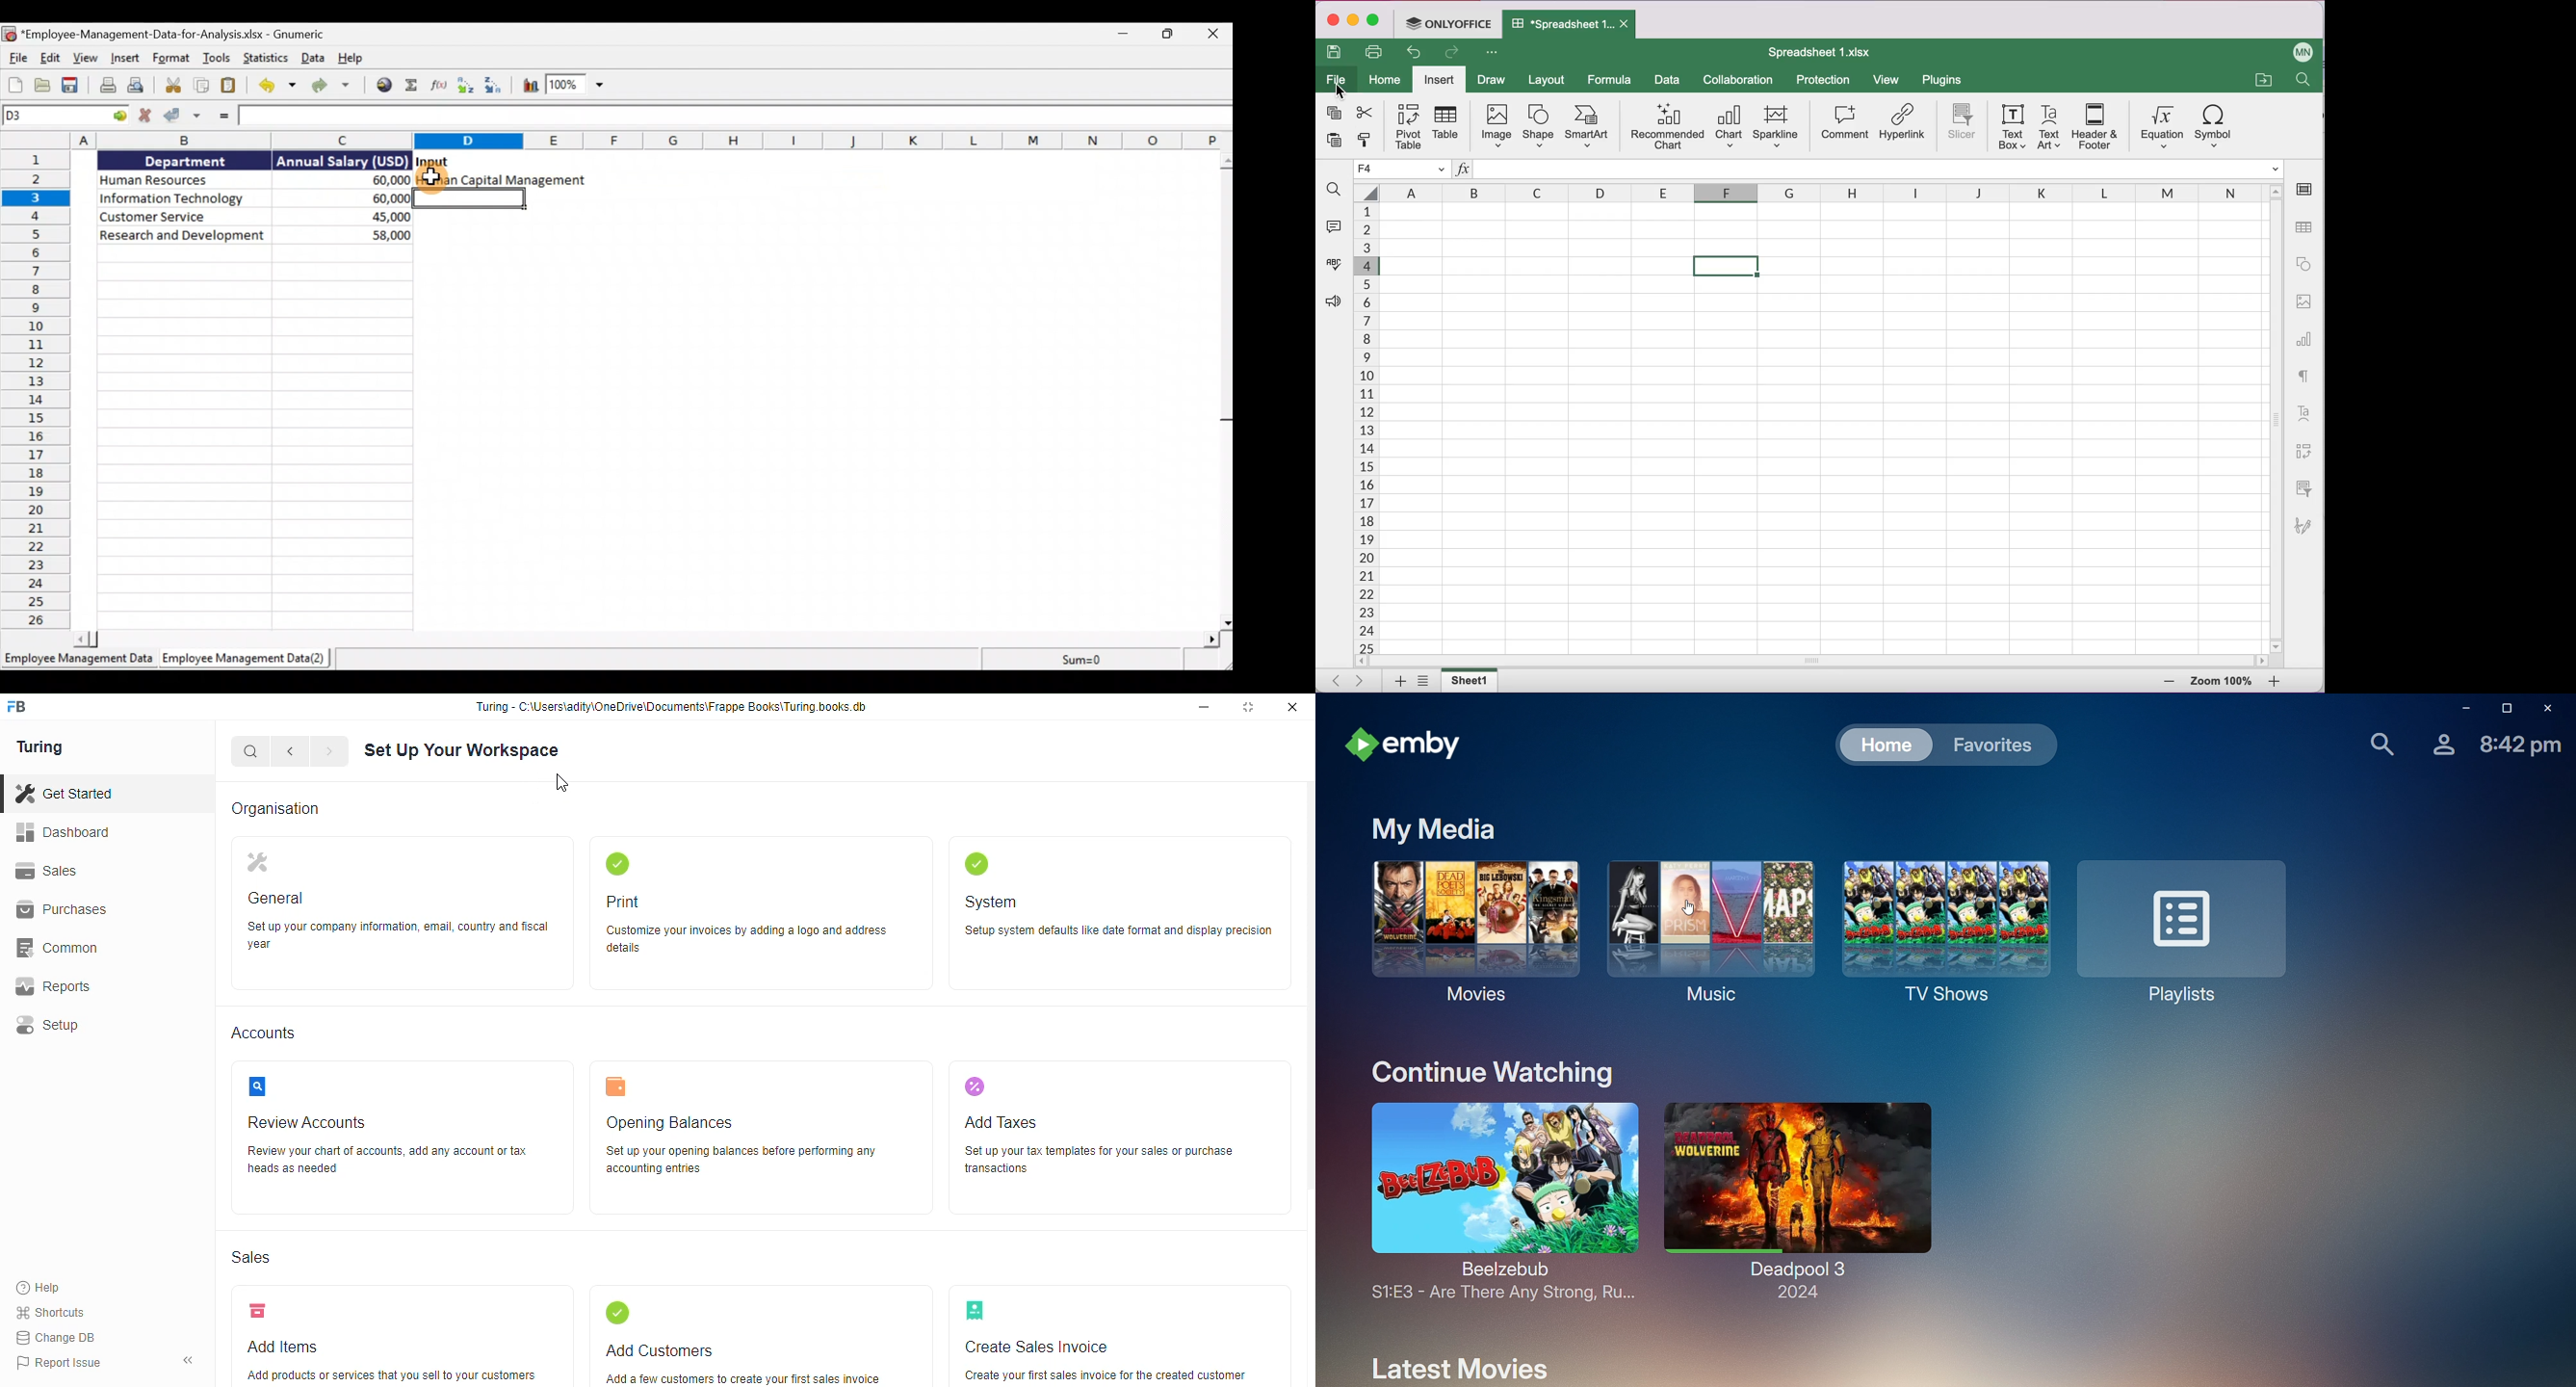  I want to click on selected cell, so click(1403, 169).